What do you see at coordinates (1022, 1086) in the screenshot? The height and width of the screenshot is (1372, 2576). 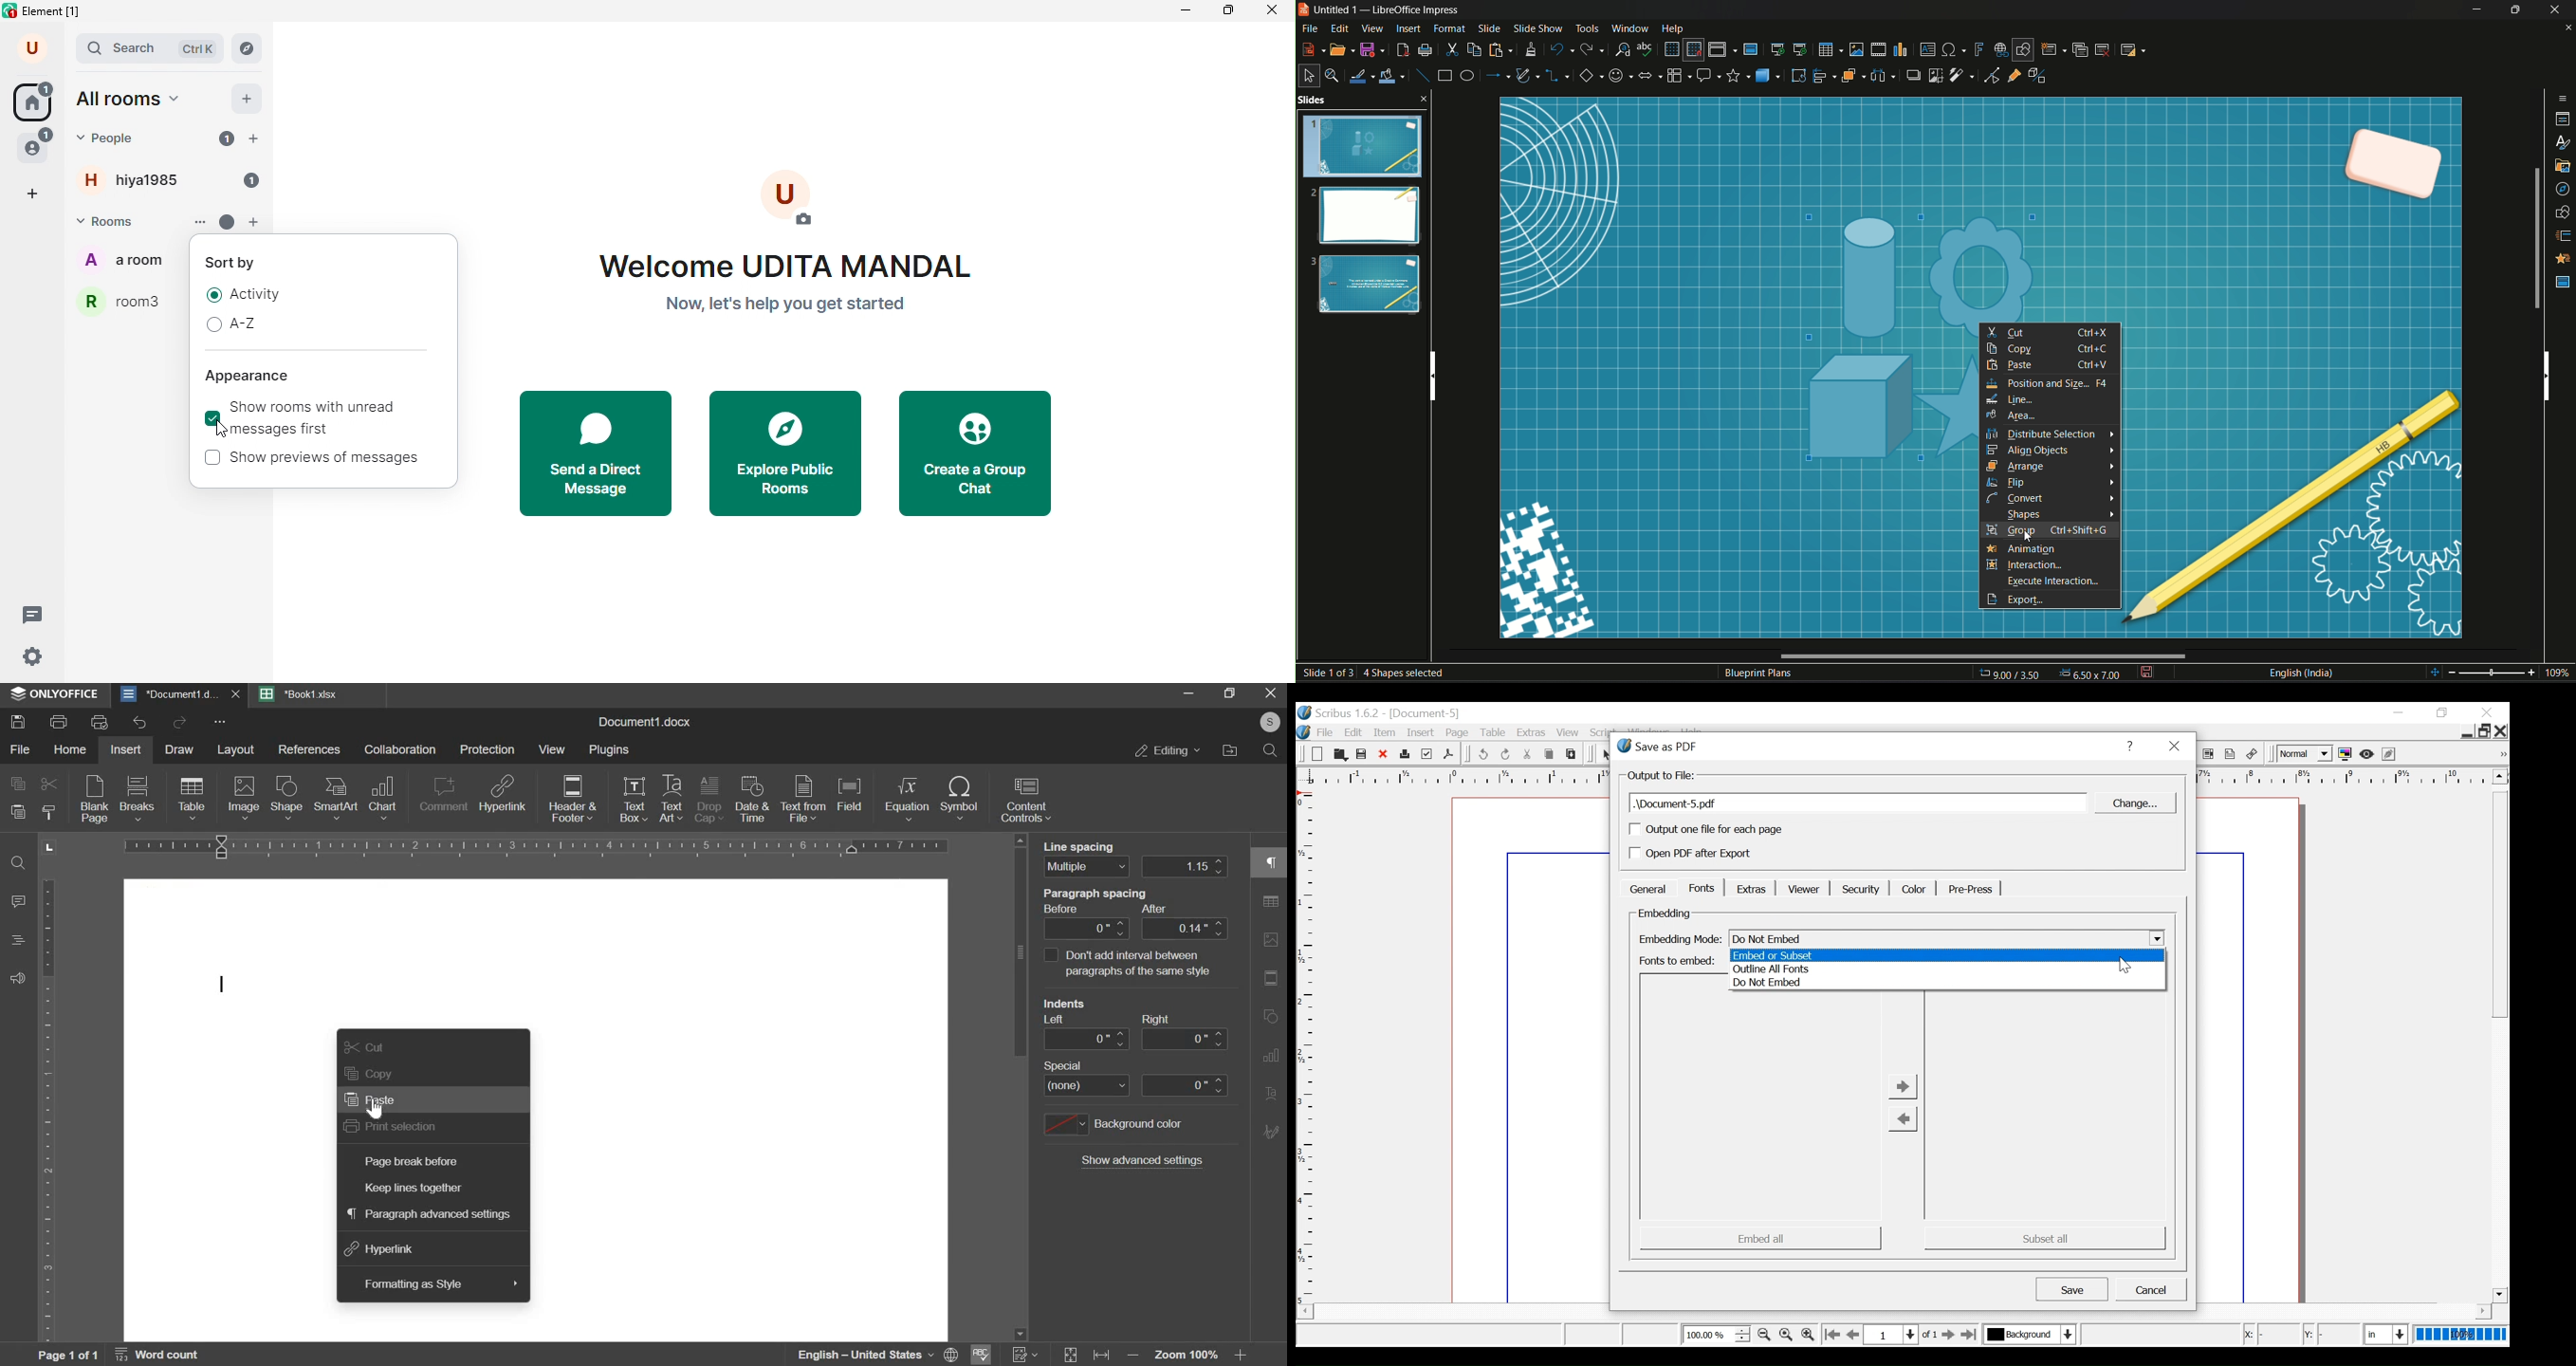 I see `scroll bar` at bounding box center [1022, 1086].